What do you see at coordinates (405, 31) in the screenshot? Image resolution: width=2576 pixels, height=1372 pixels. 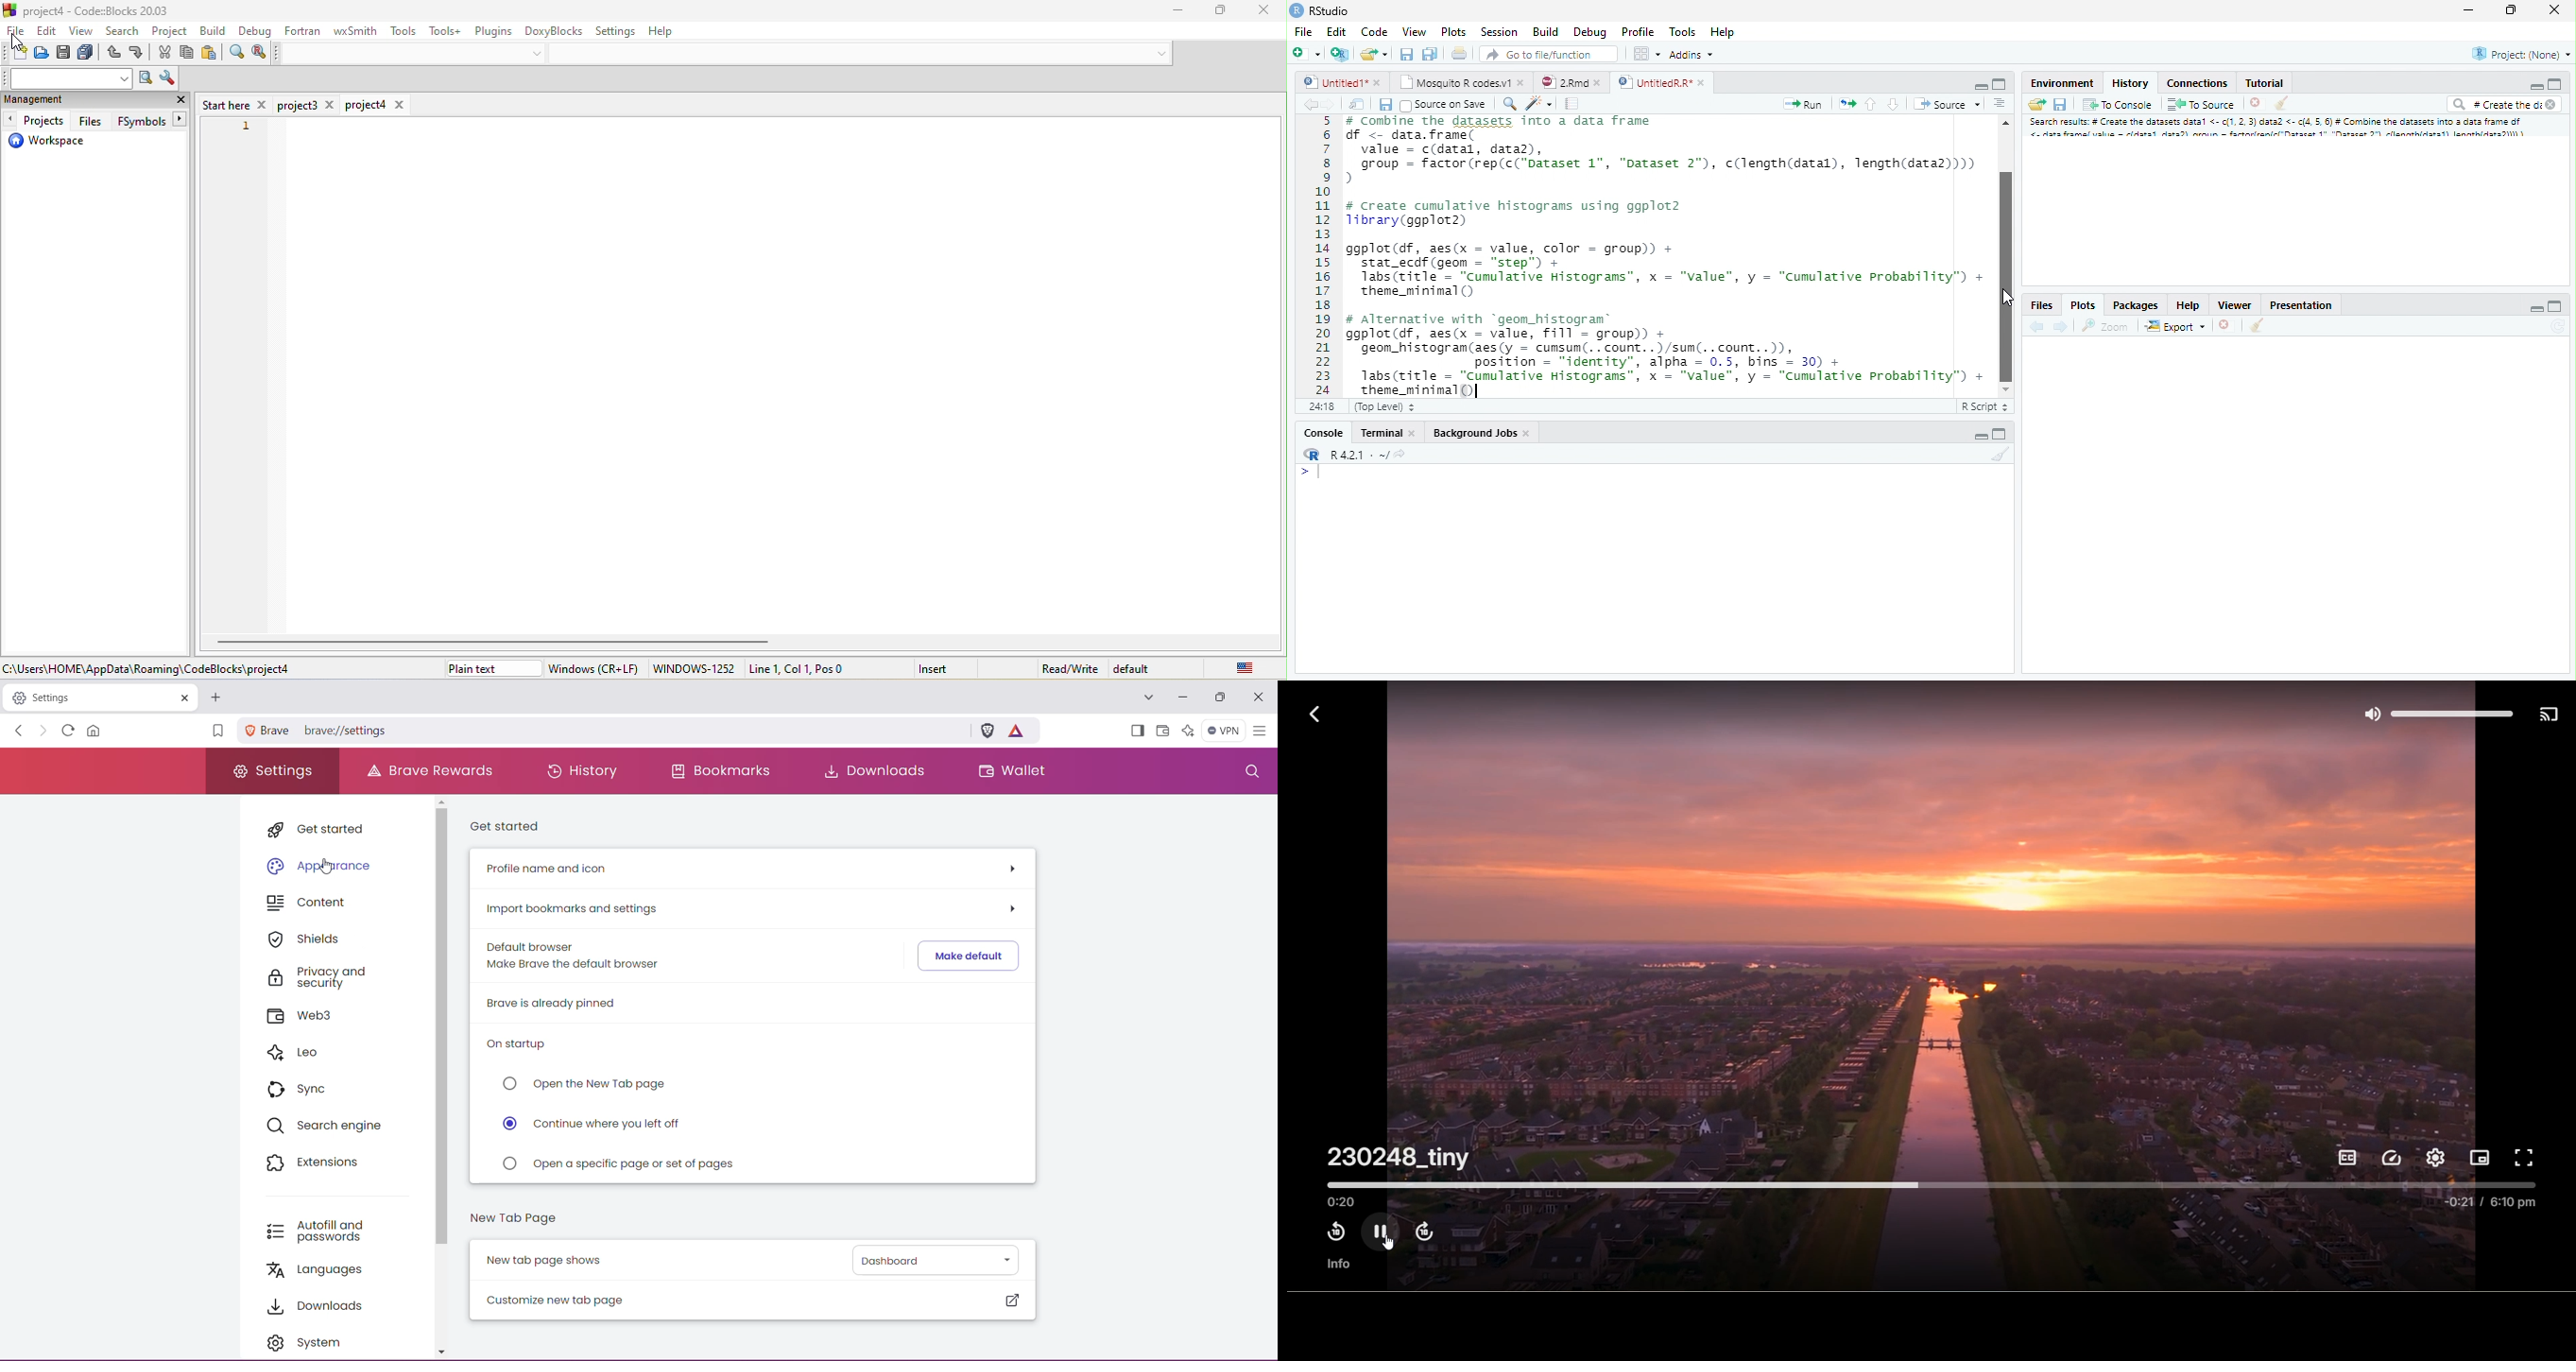 I see `tools` at bounding box center [405, 31].